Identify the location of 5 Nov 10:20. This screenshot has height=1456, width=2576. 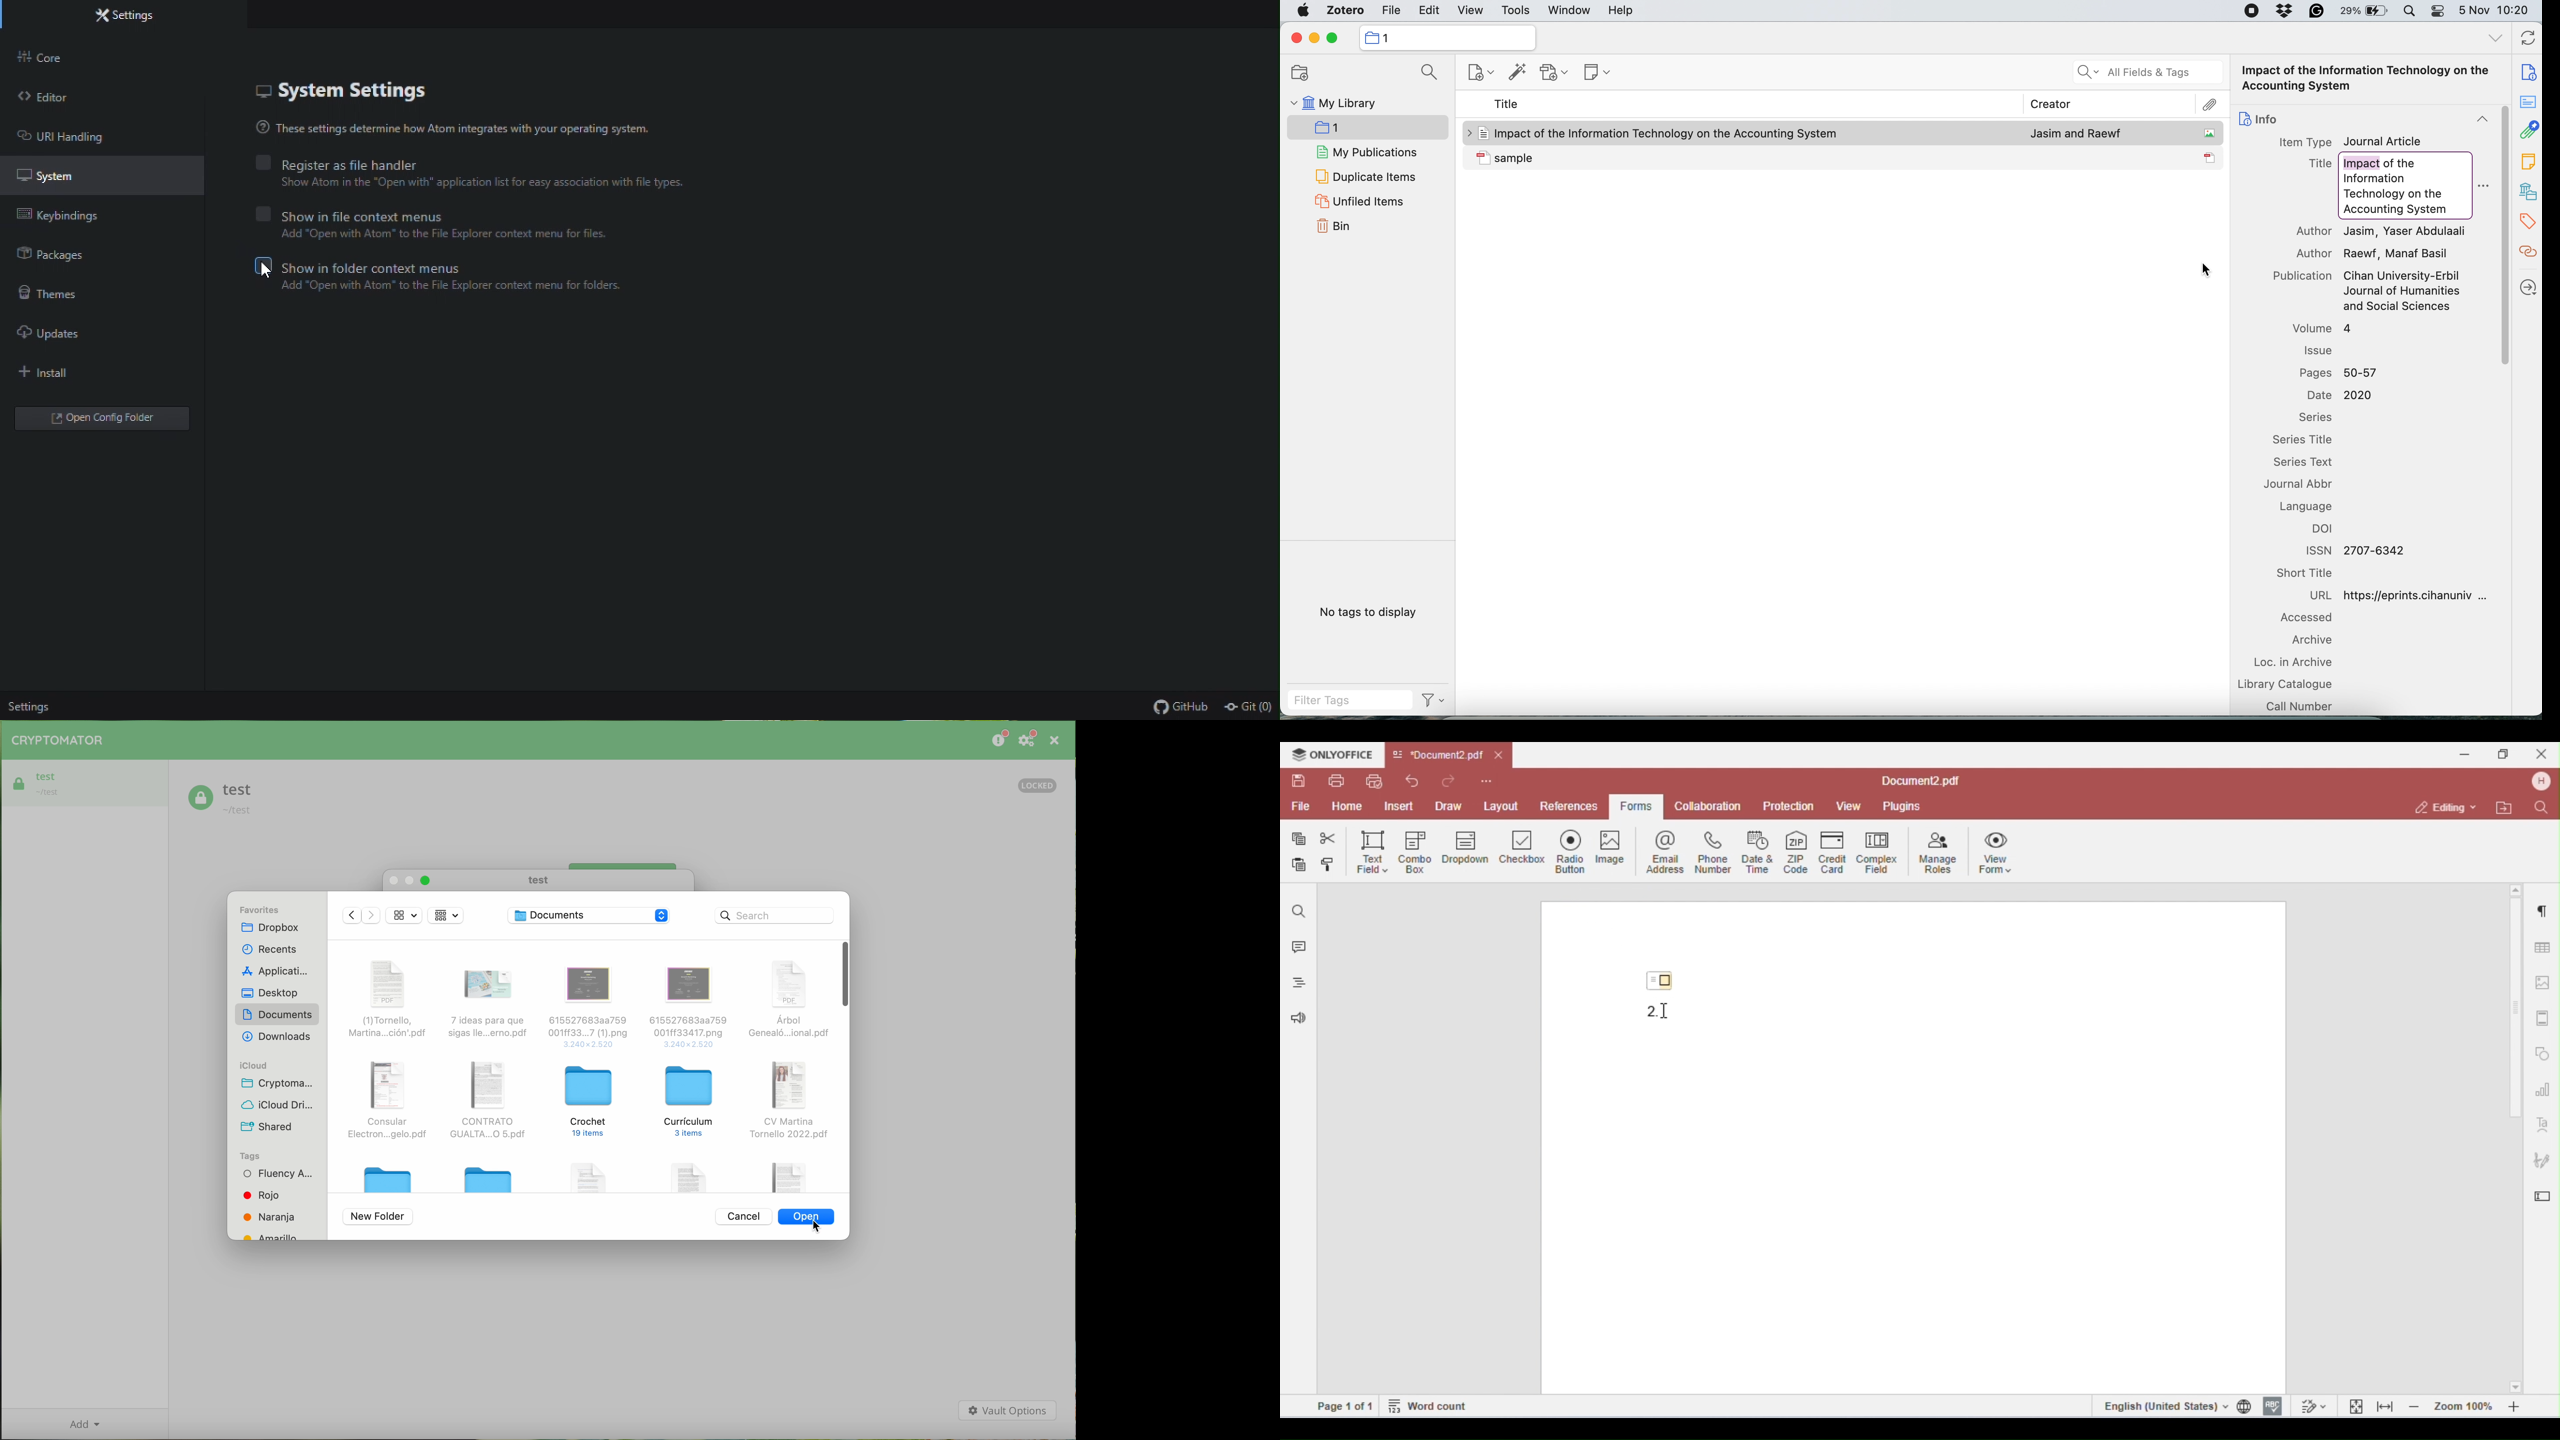
(2495, 10).